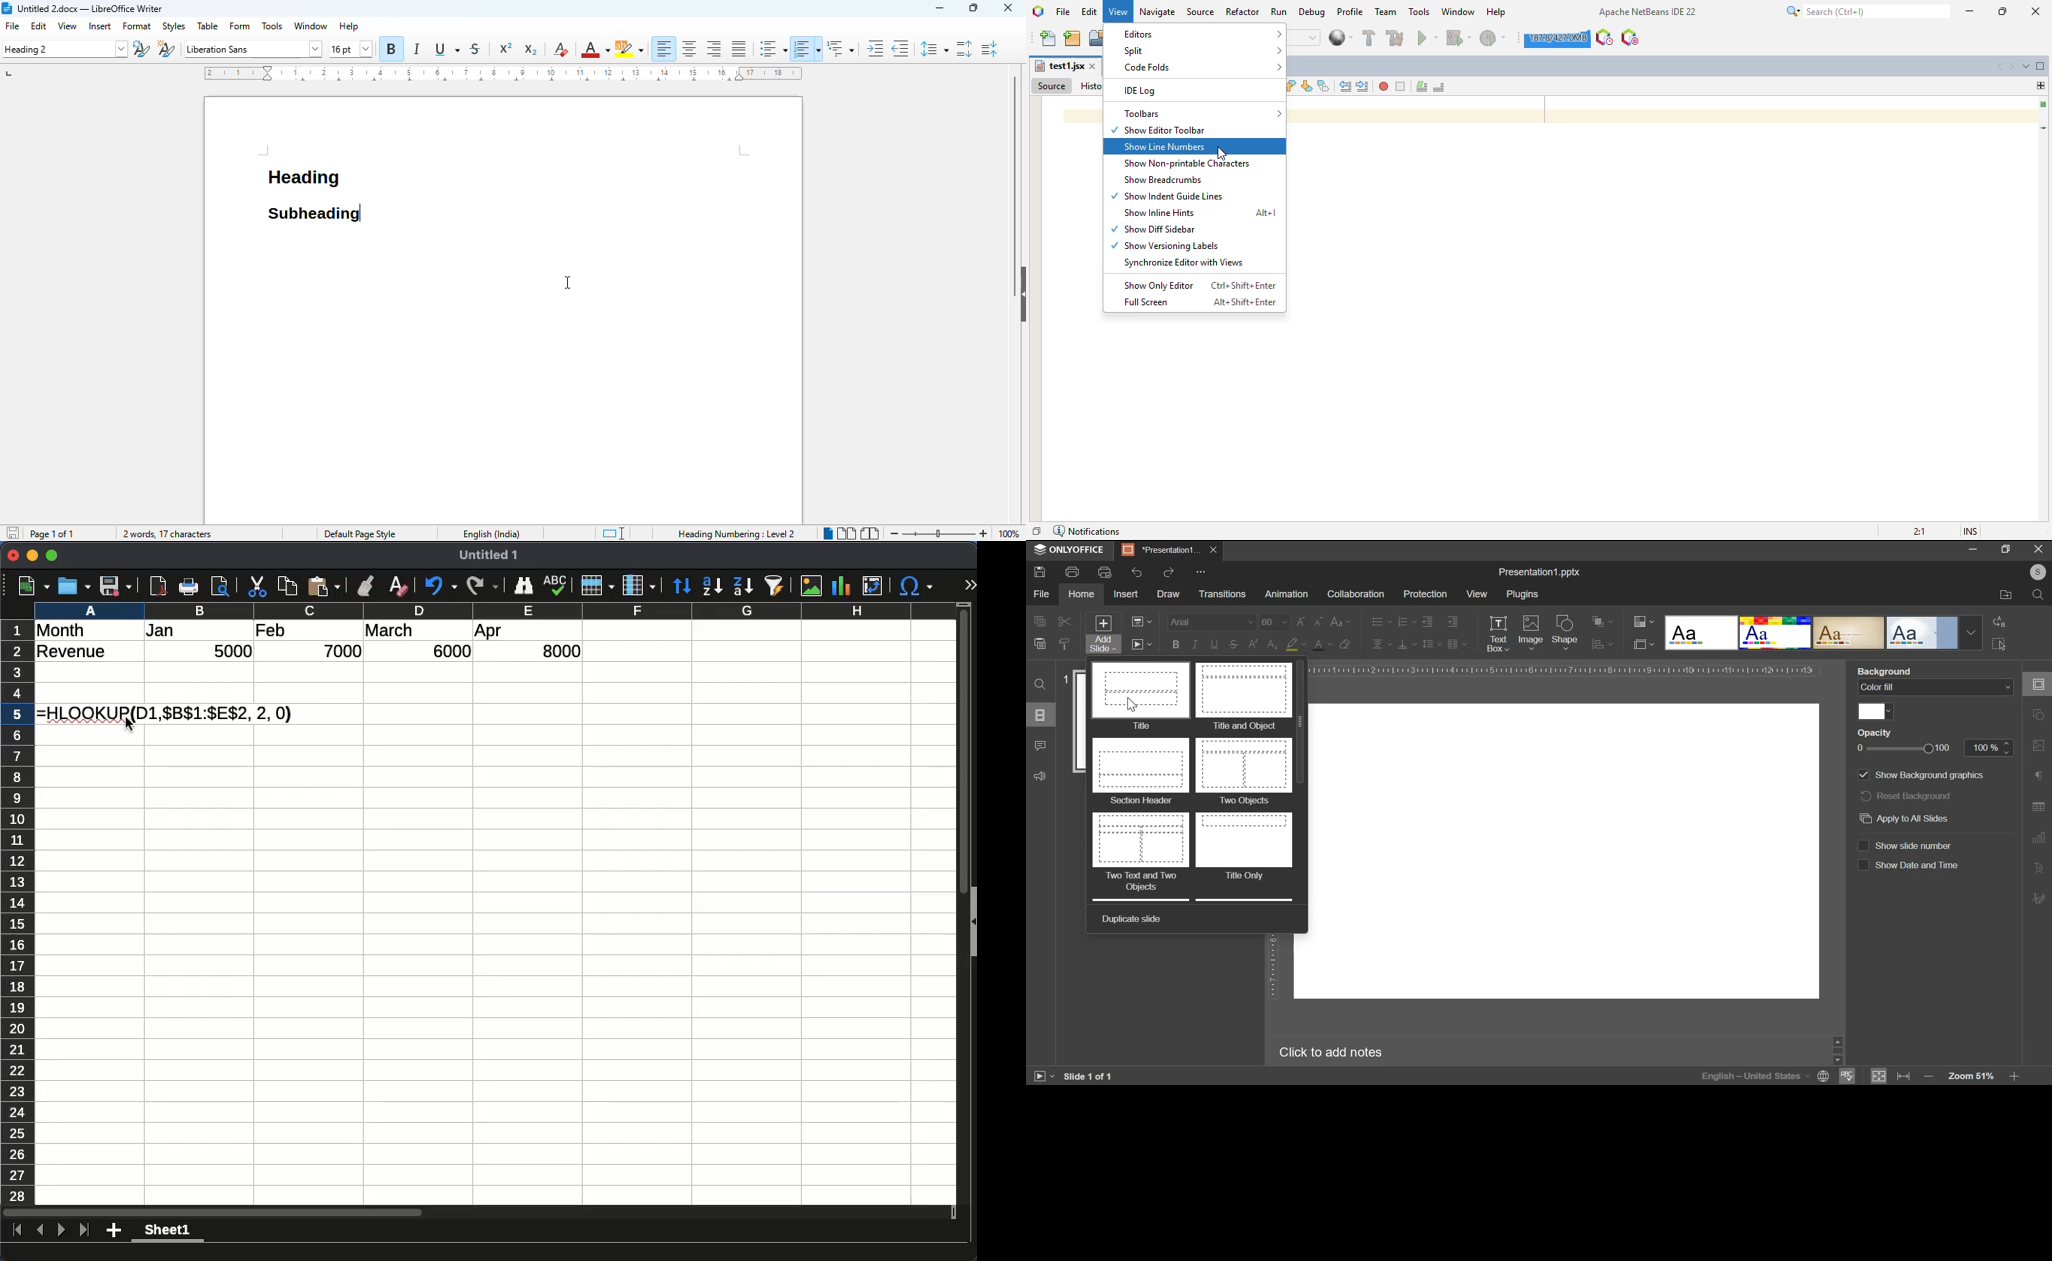 The width and height of the screenshot is (2072, 1288). I want to click on replace, so click(1997, 621).